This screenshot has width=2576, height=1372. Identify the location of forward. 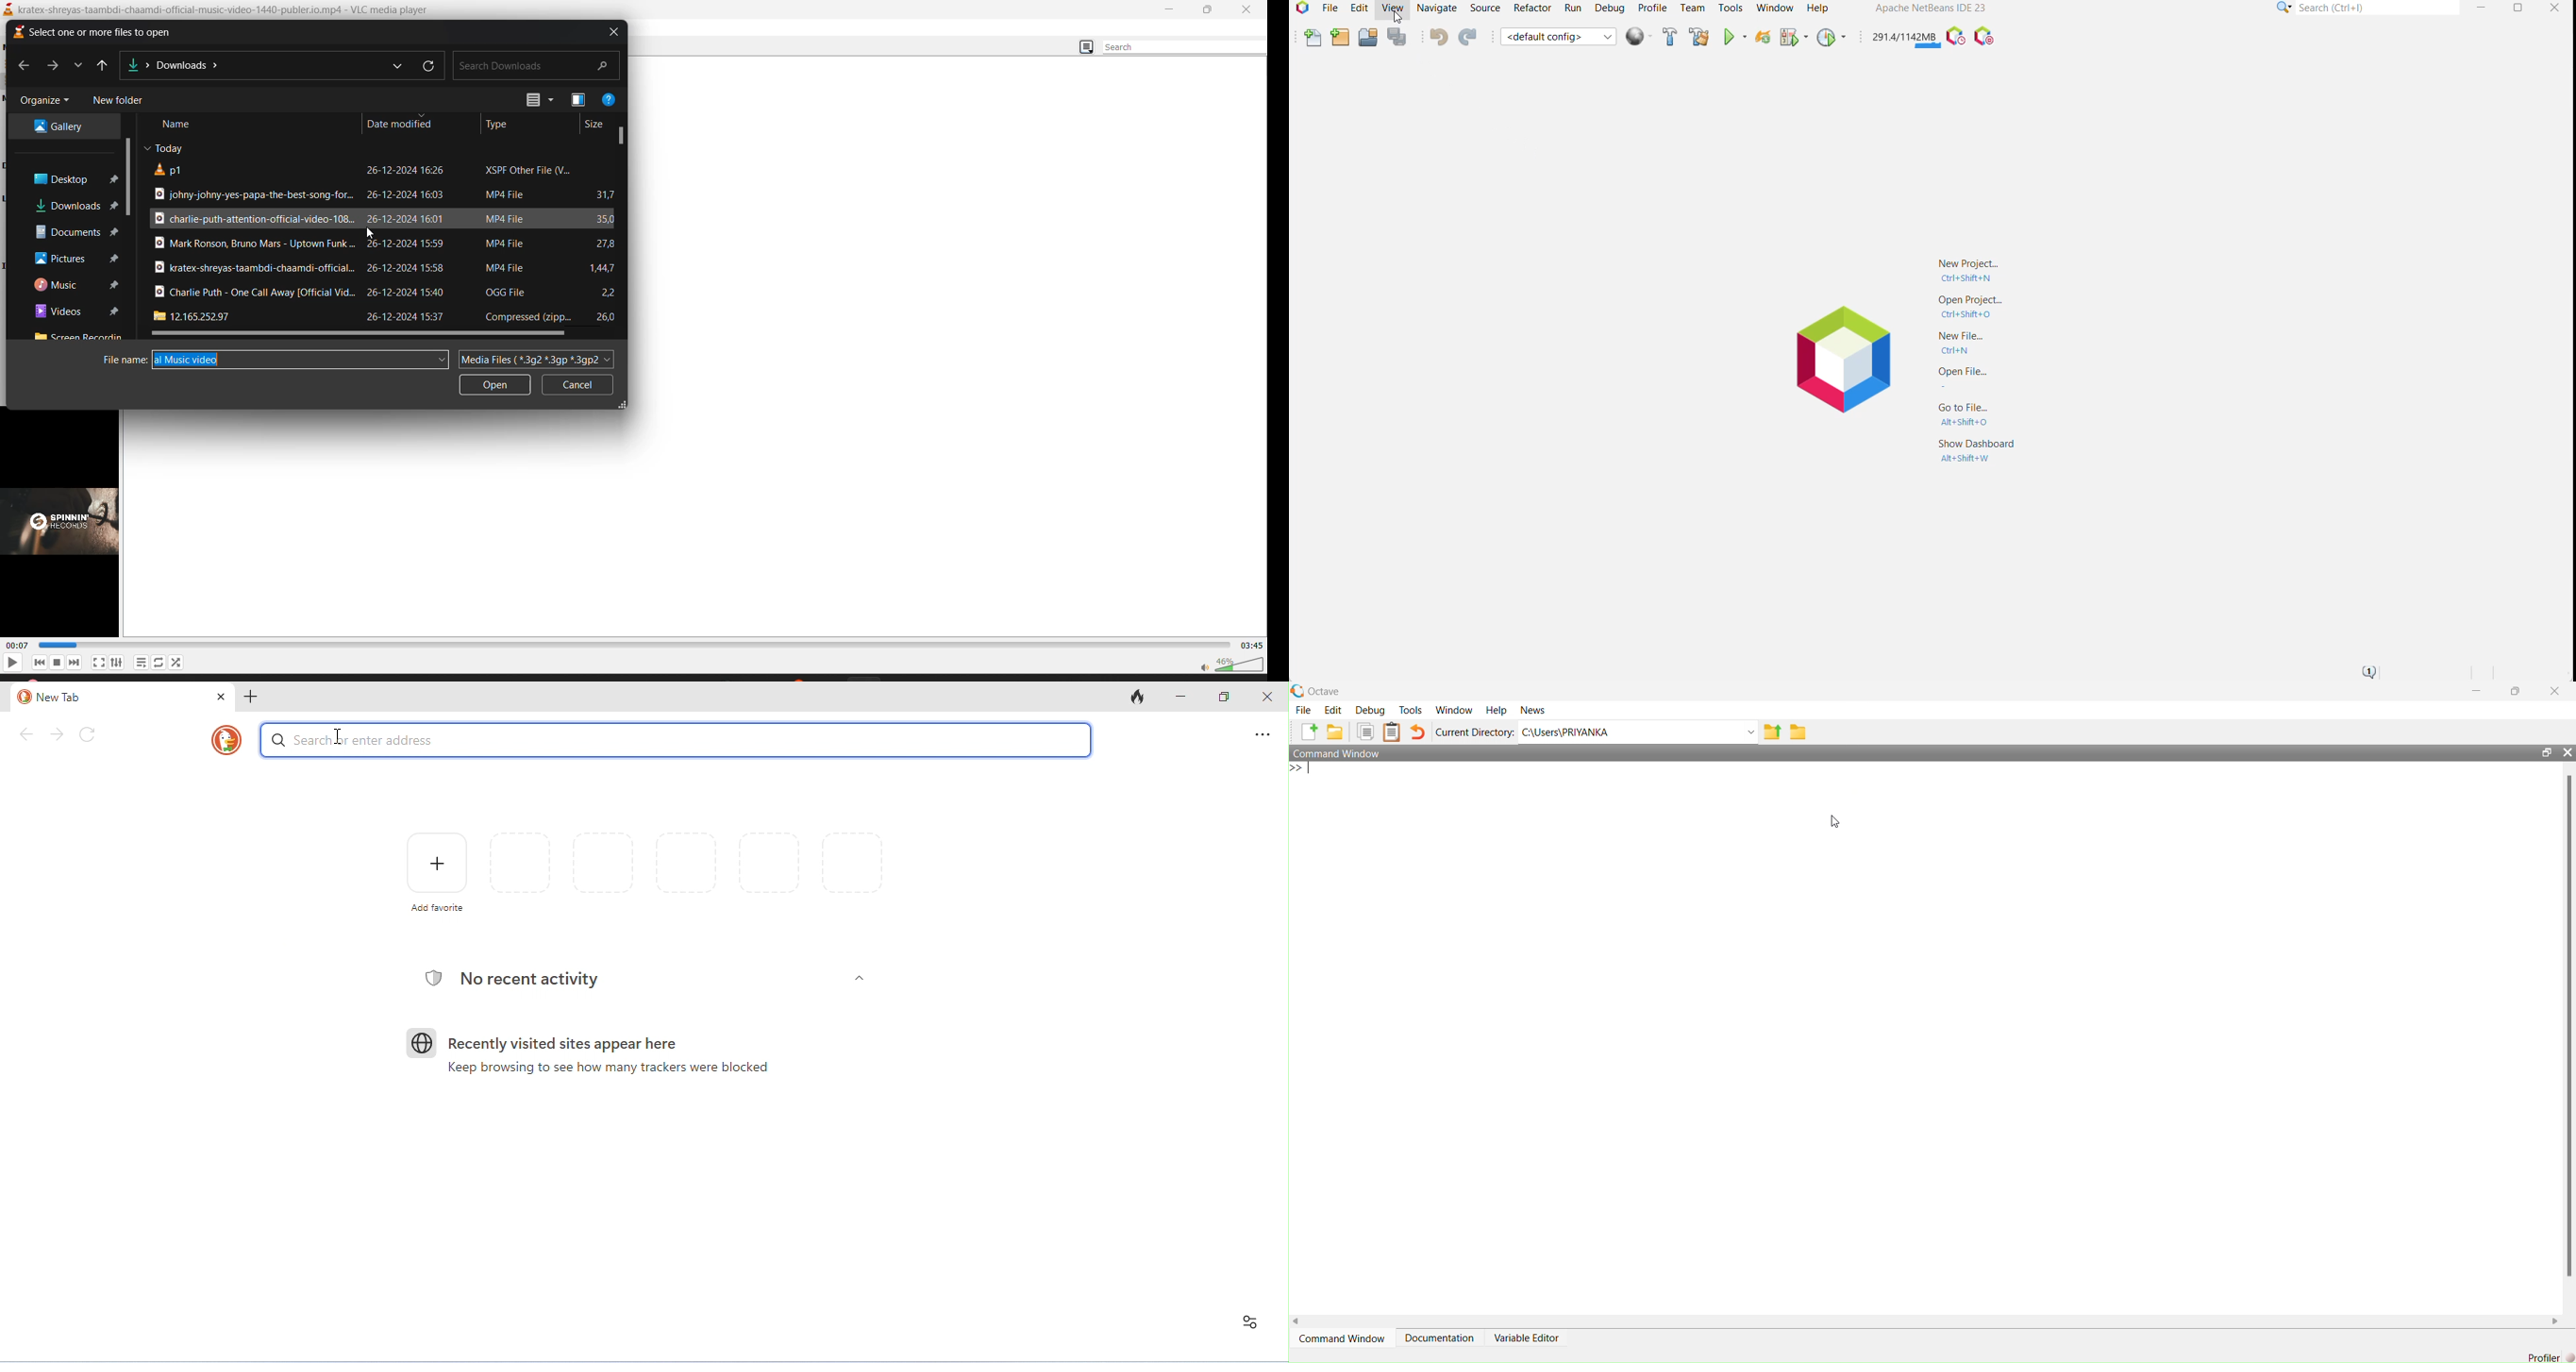
(51, 67).